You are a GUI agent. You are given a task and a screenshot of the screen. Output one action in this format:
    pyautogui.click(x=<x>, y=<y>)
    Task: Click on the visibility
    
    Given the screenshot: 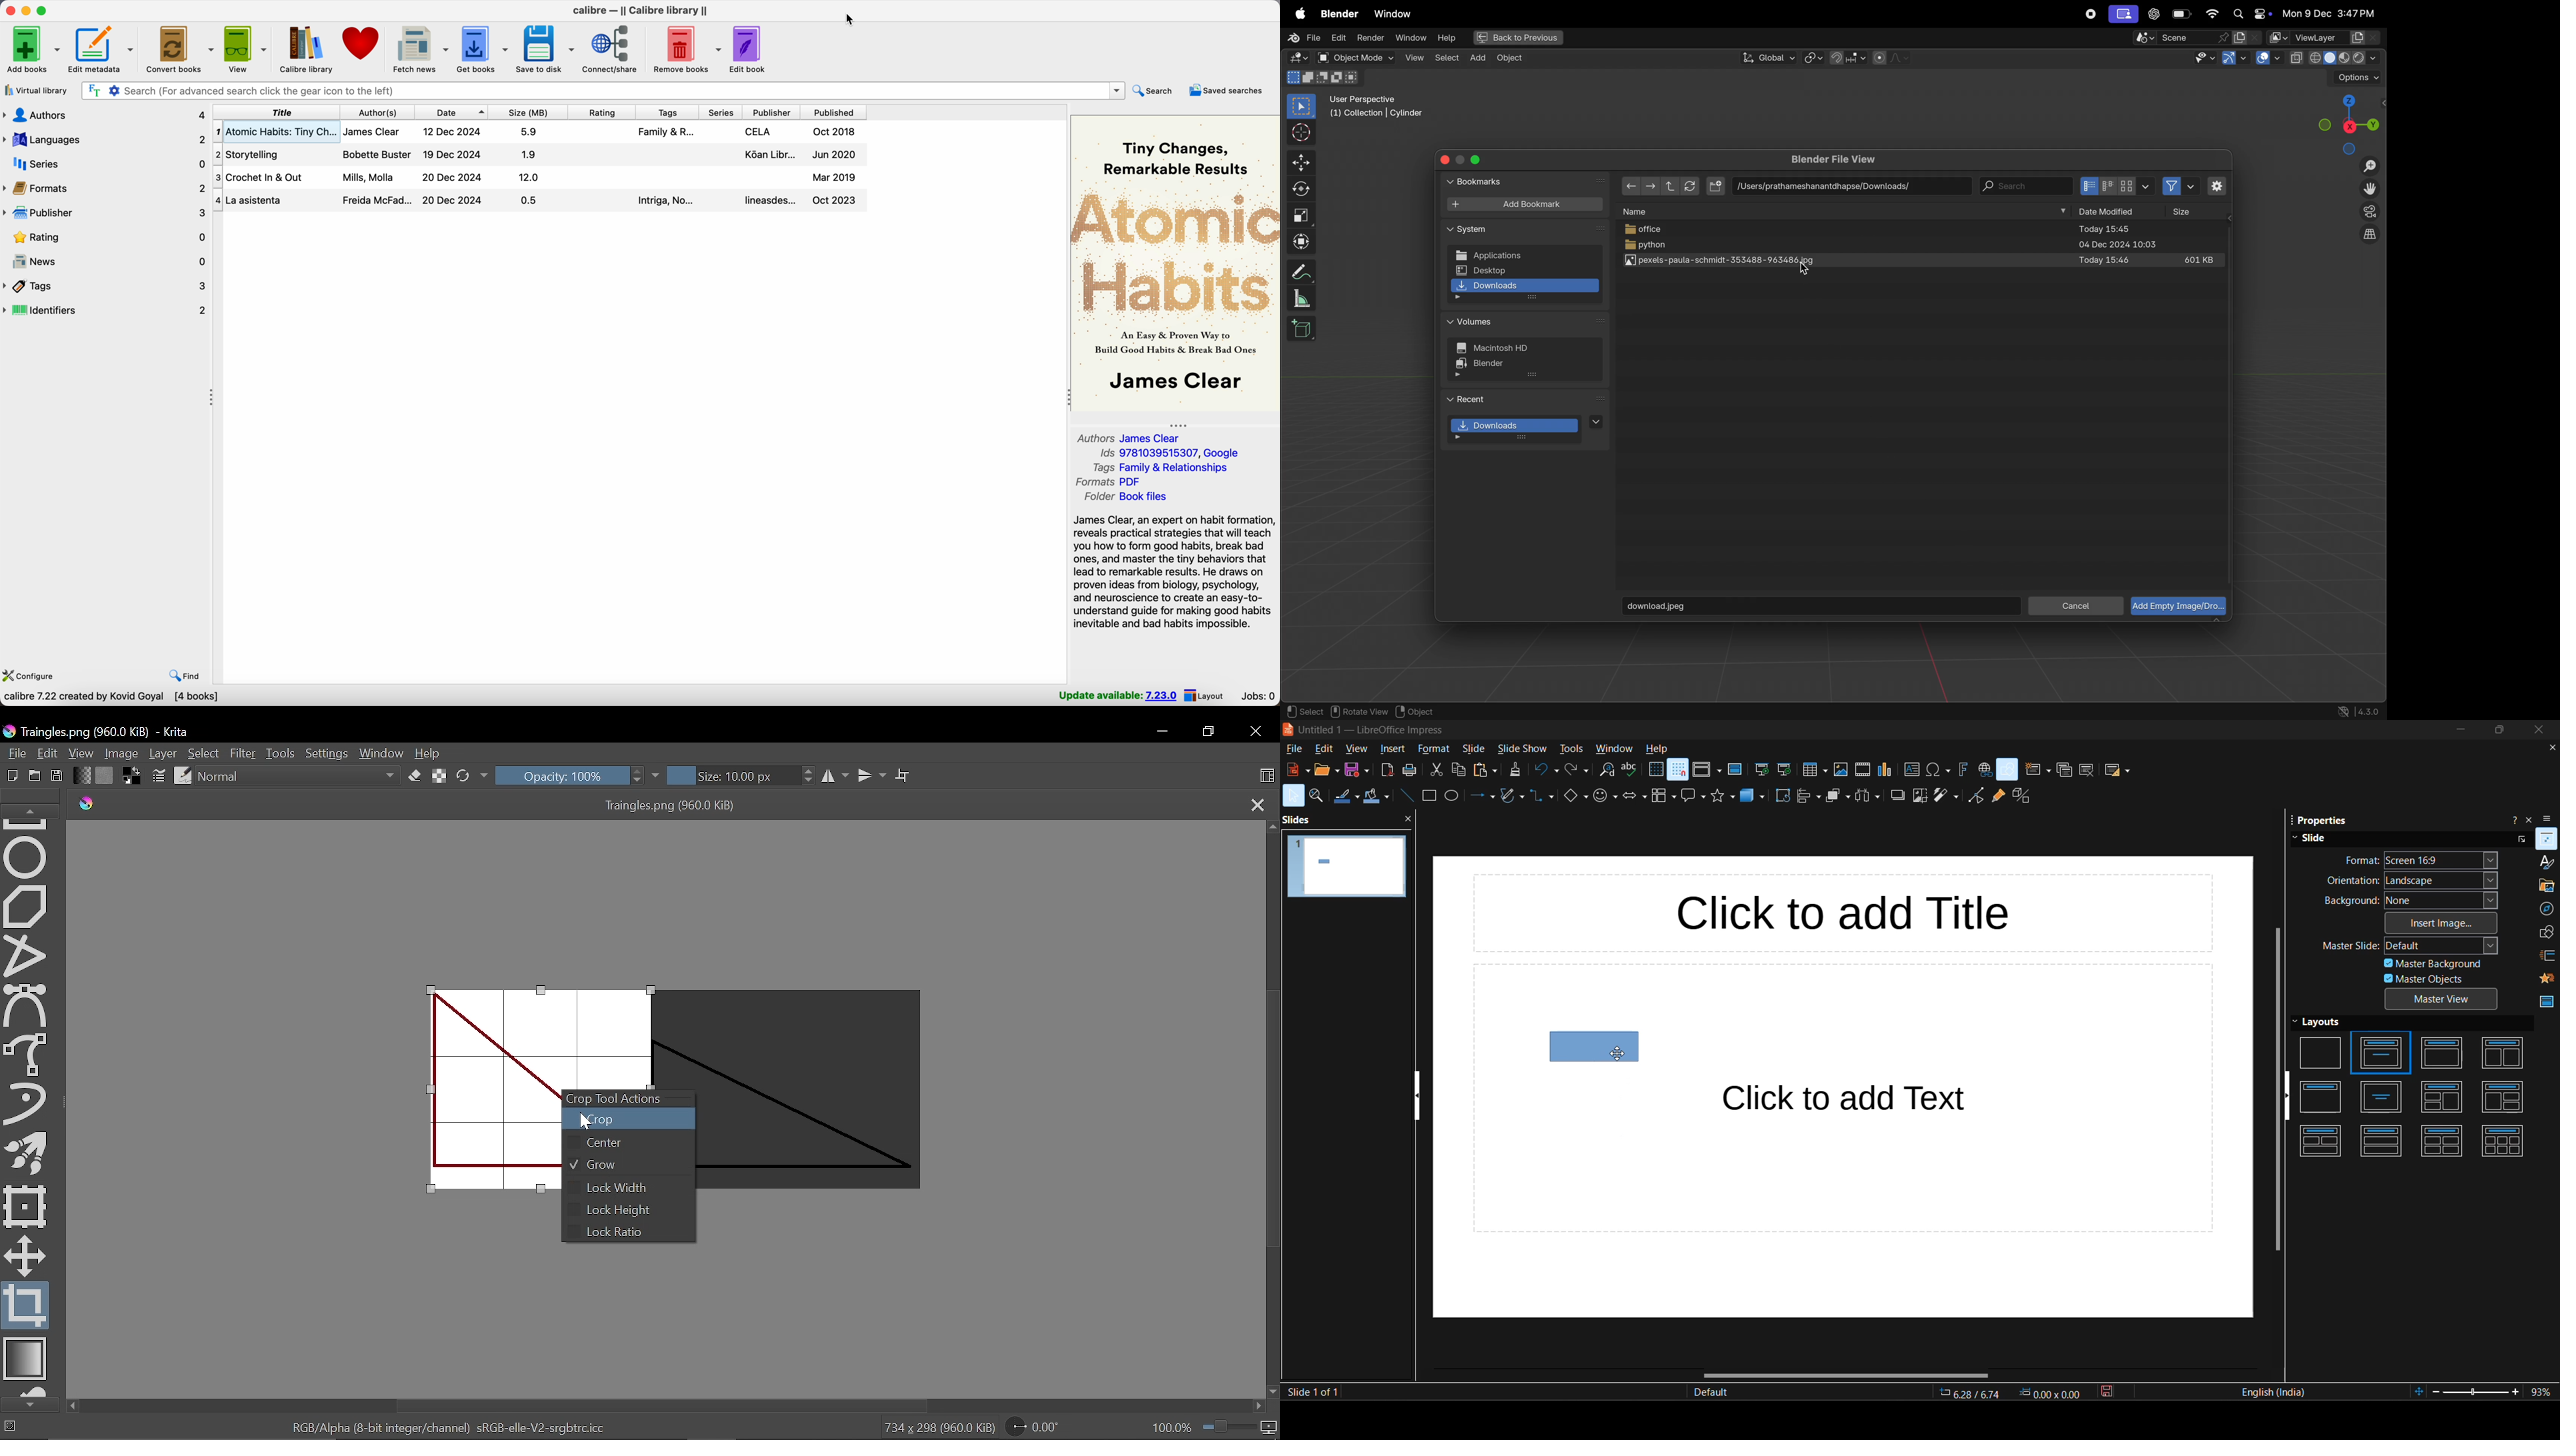 What is the action you would take?
    pyautogui.click(x=2204, y=58)
    